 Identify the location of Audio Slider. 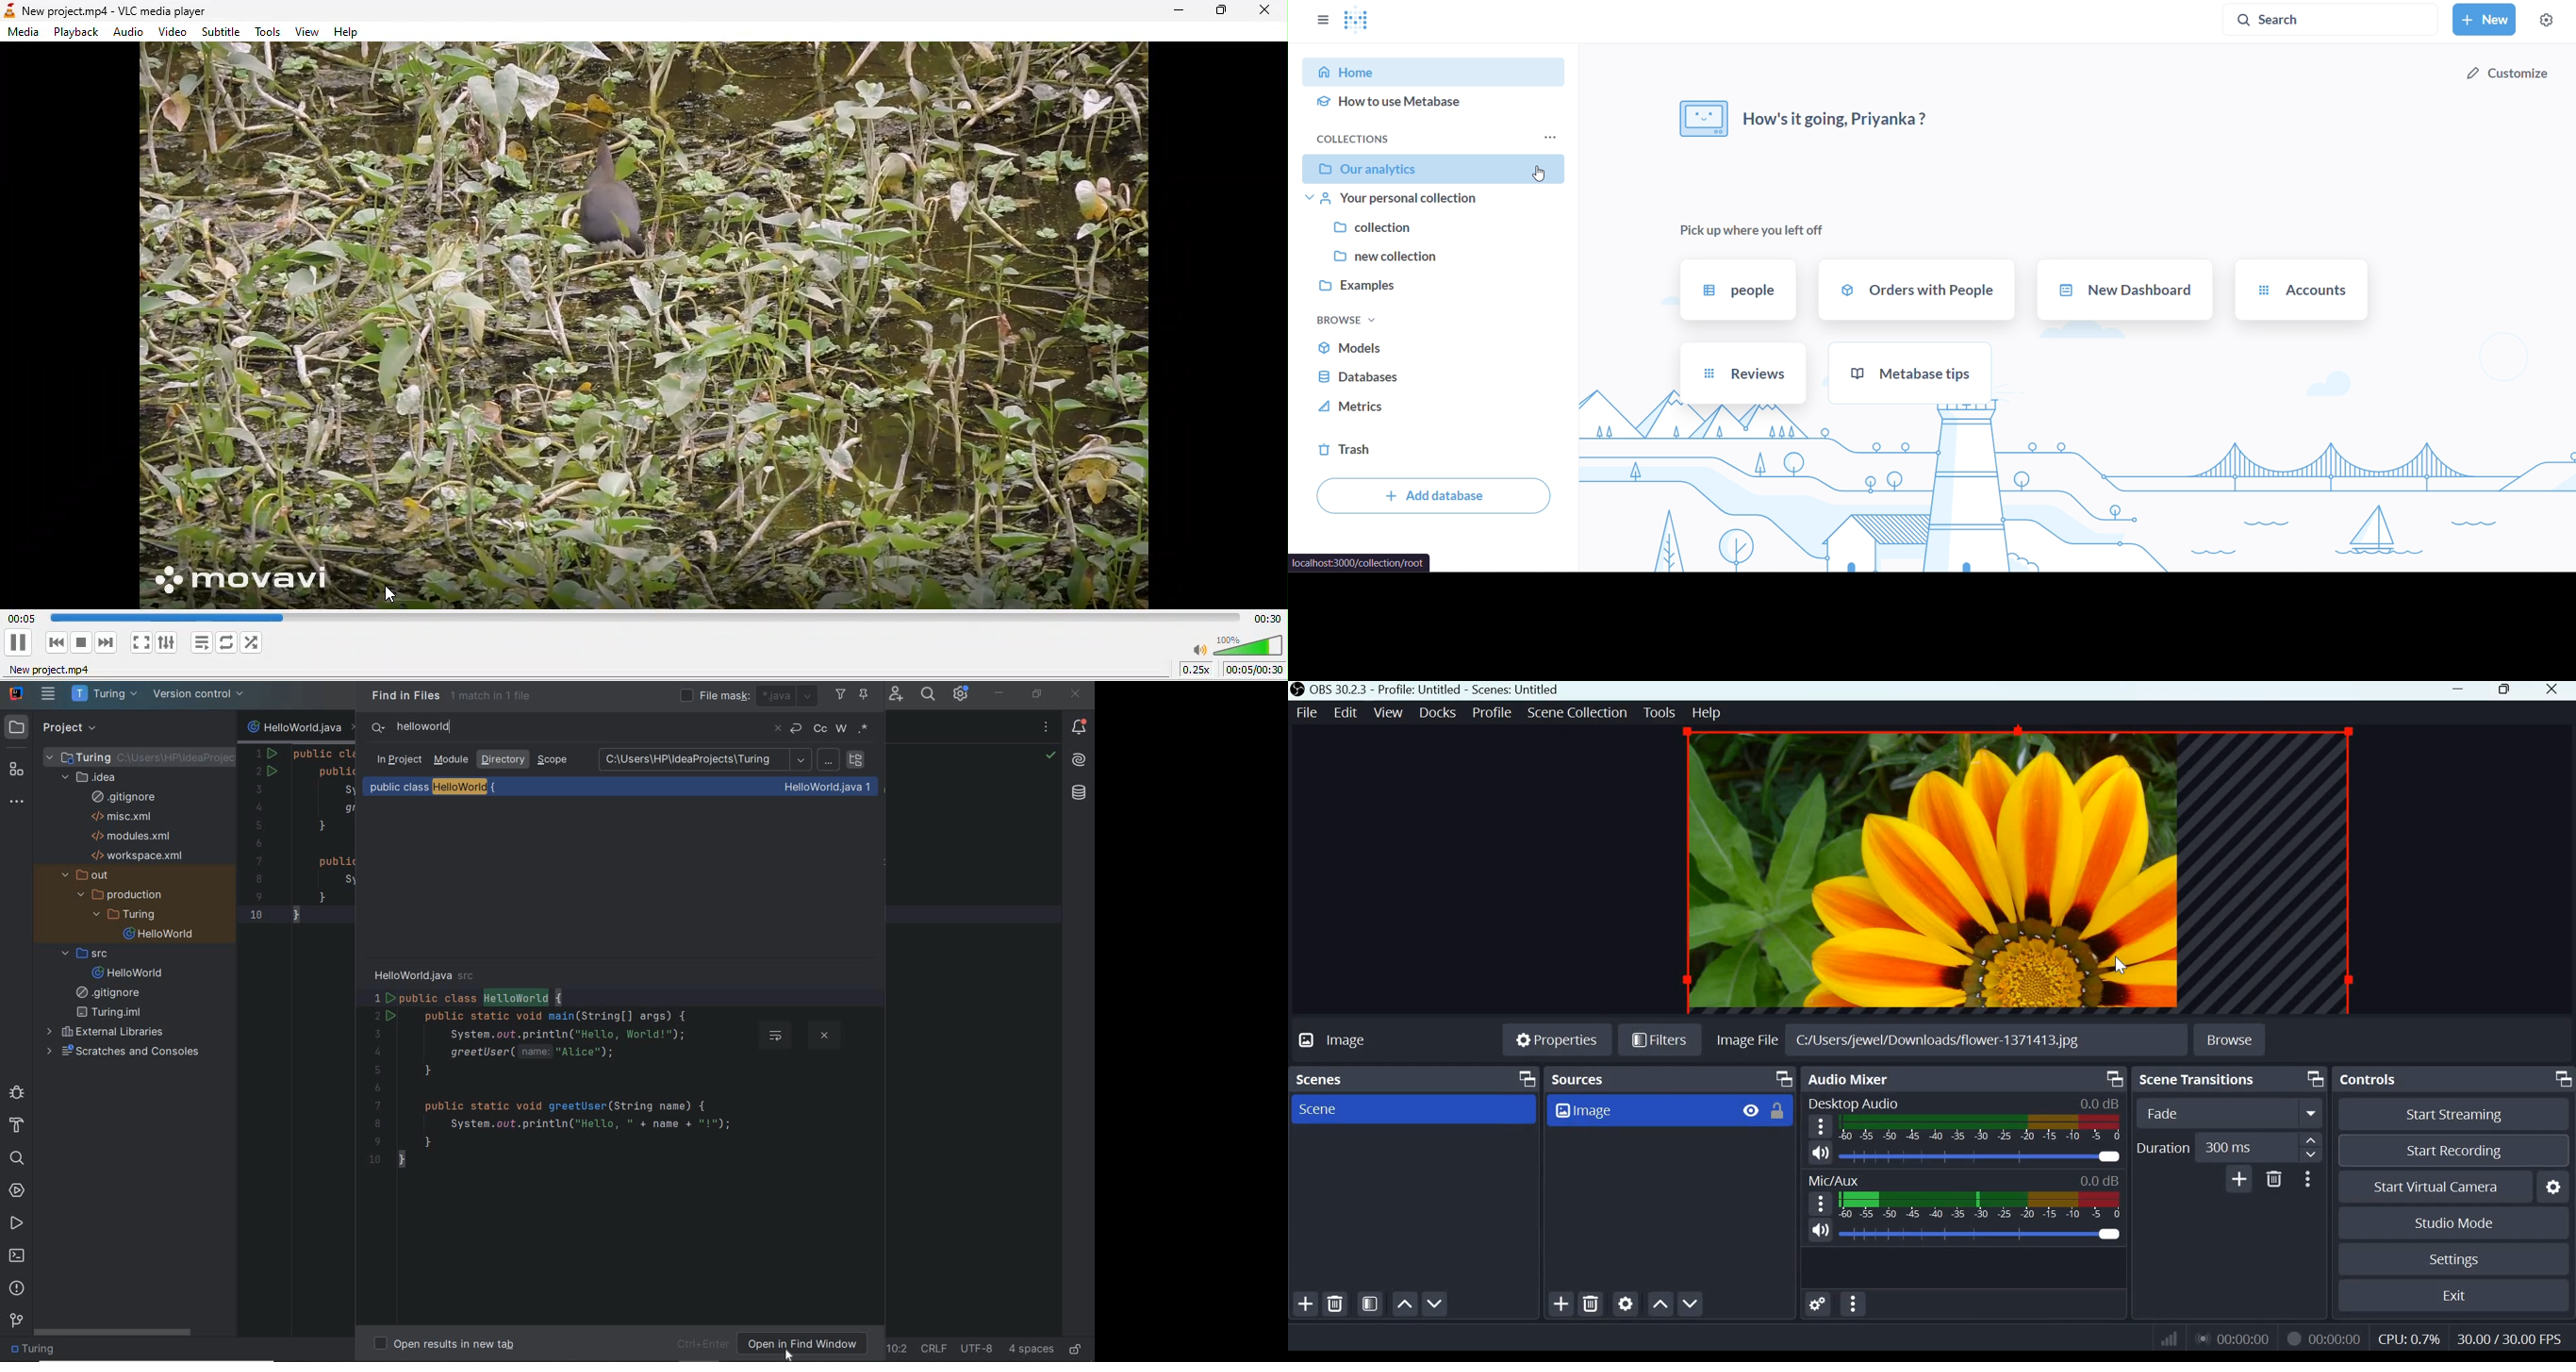
(1982, 1156).